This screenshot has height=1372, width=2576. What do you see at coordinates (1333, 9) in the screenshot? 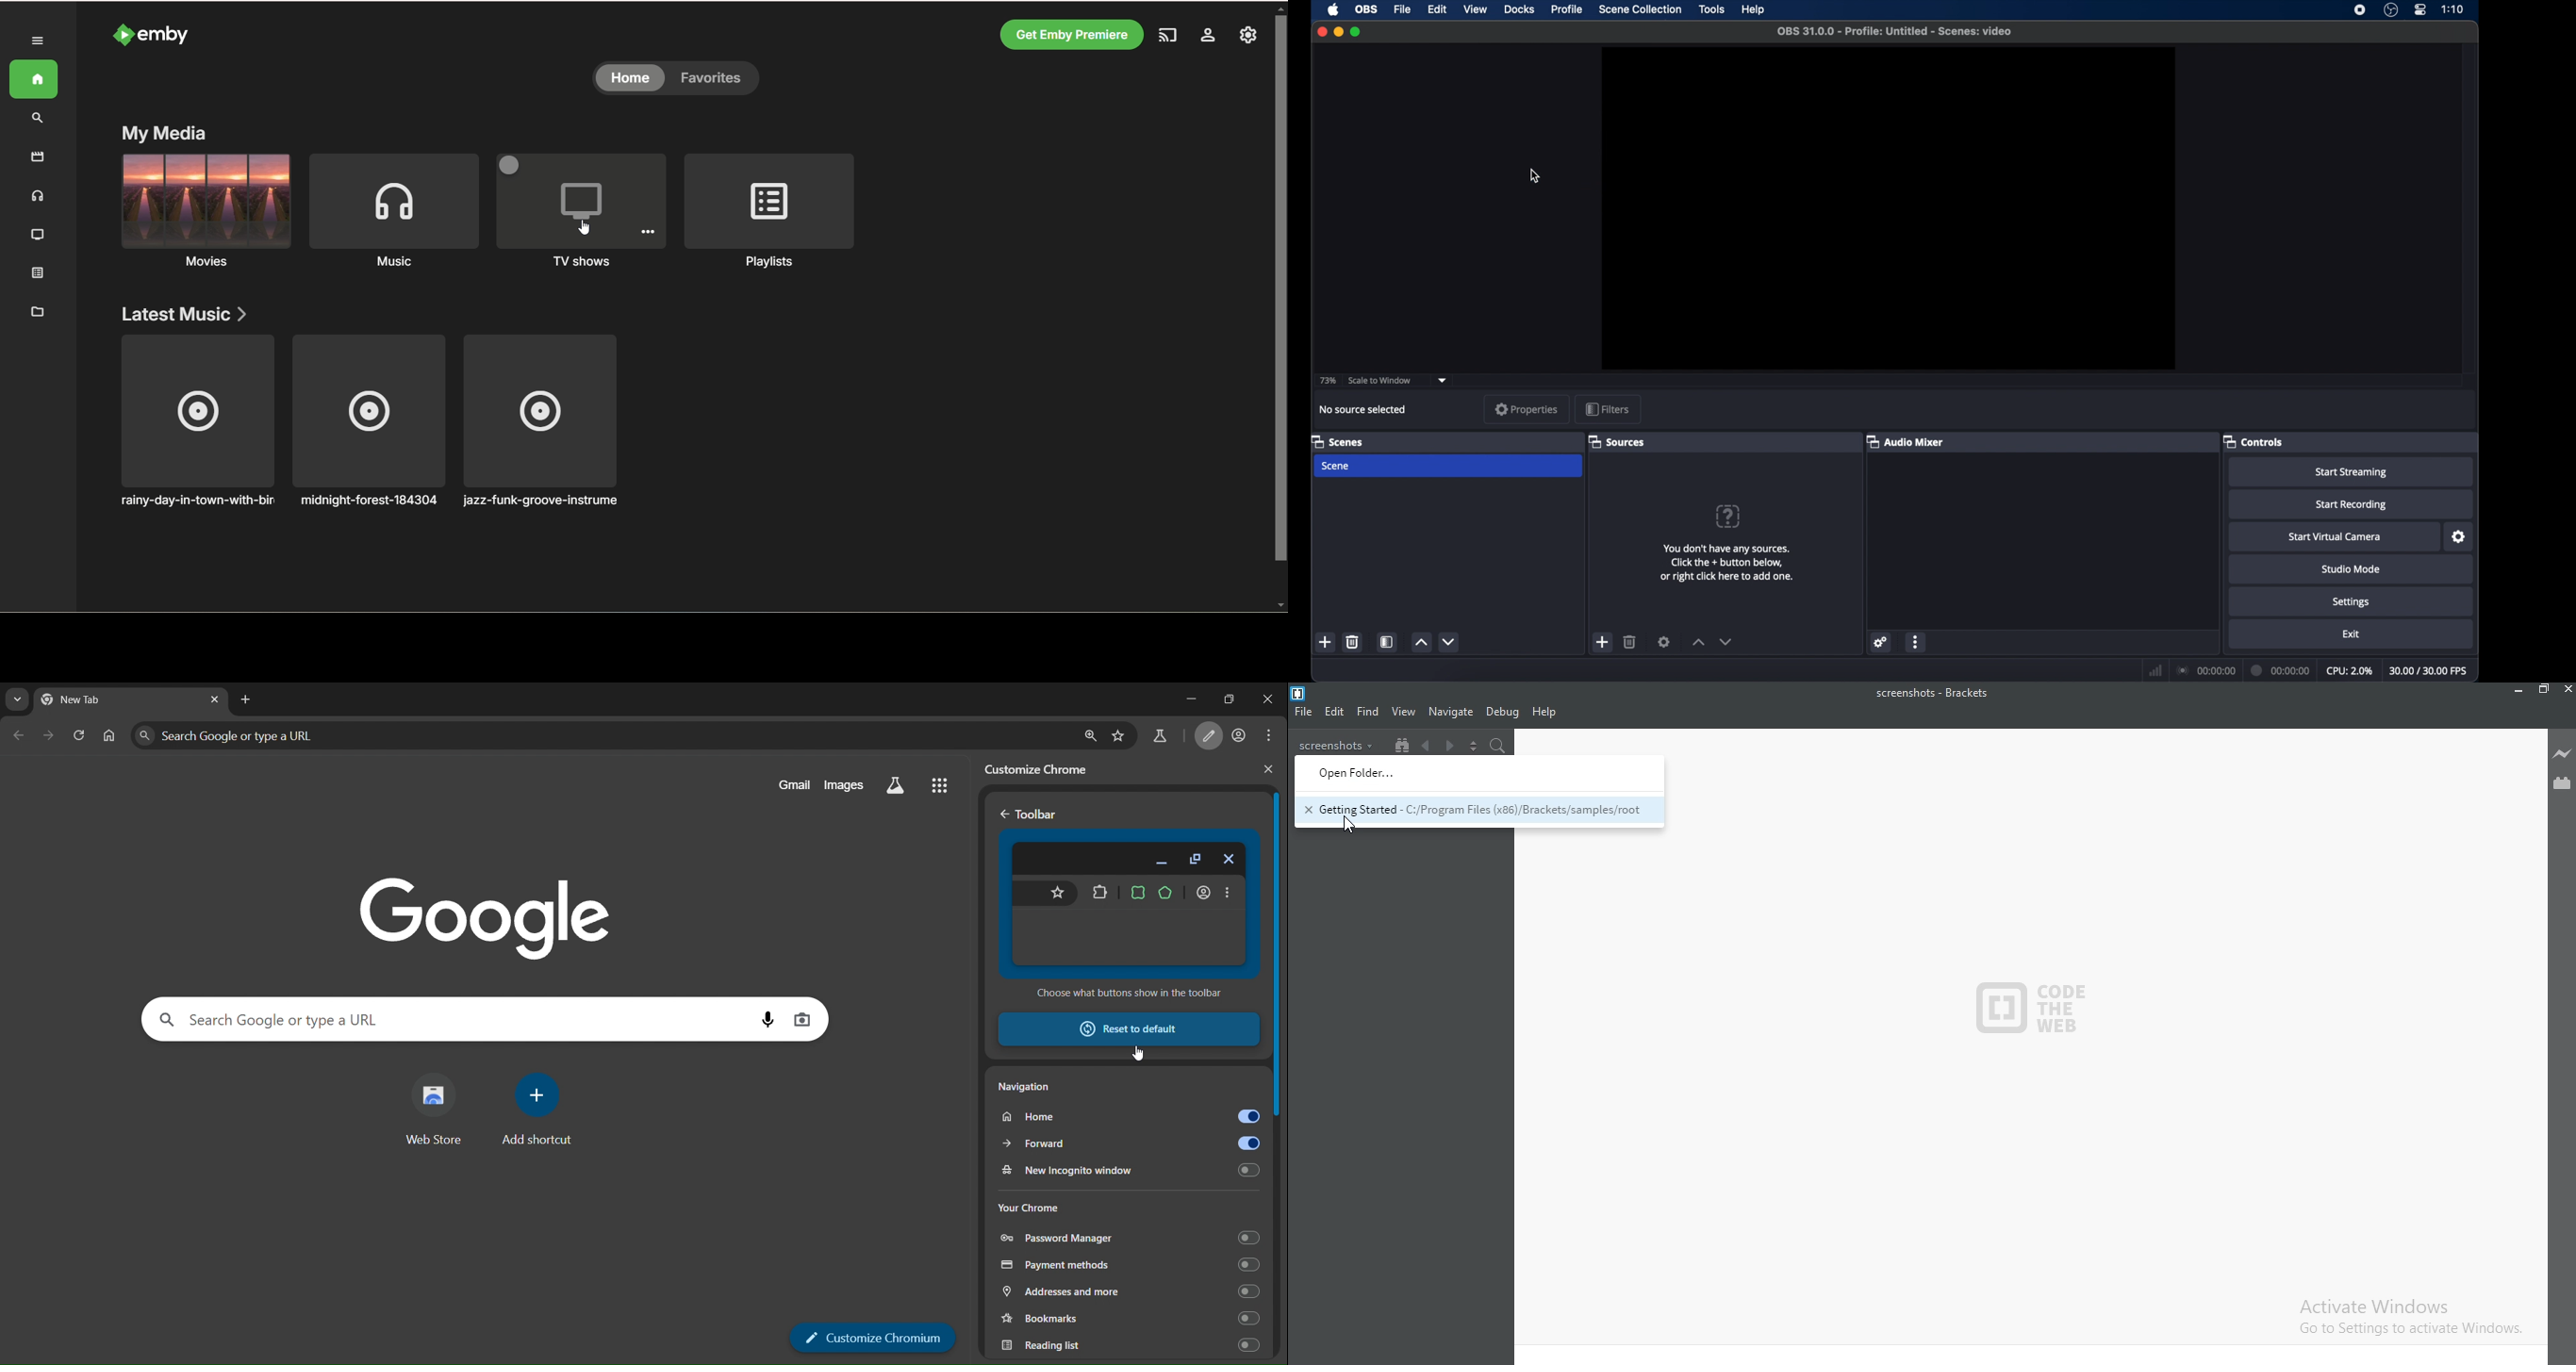
I see `apple icon` at bounding box center [1333, 9].